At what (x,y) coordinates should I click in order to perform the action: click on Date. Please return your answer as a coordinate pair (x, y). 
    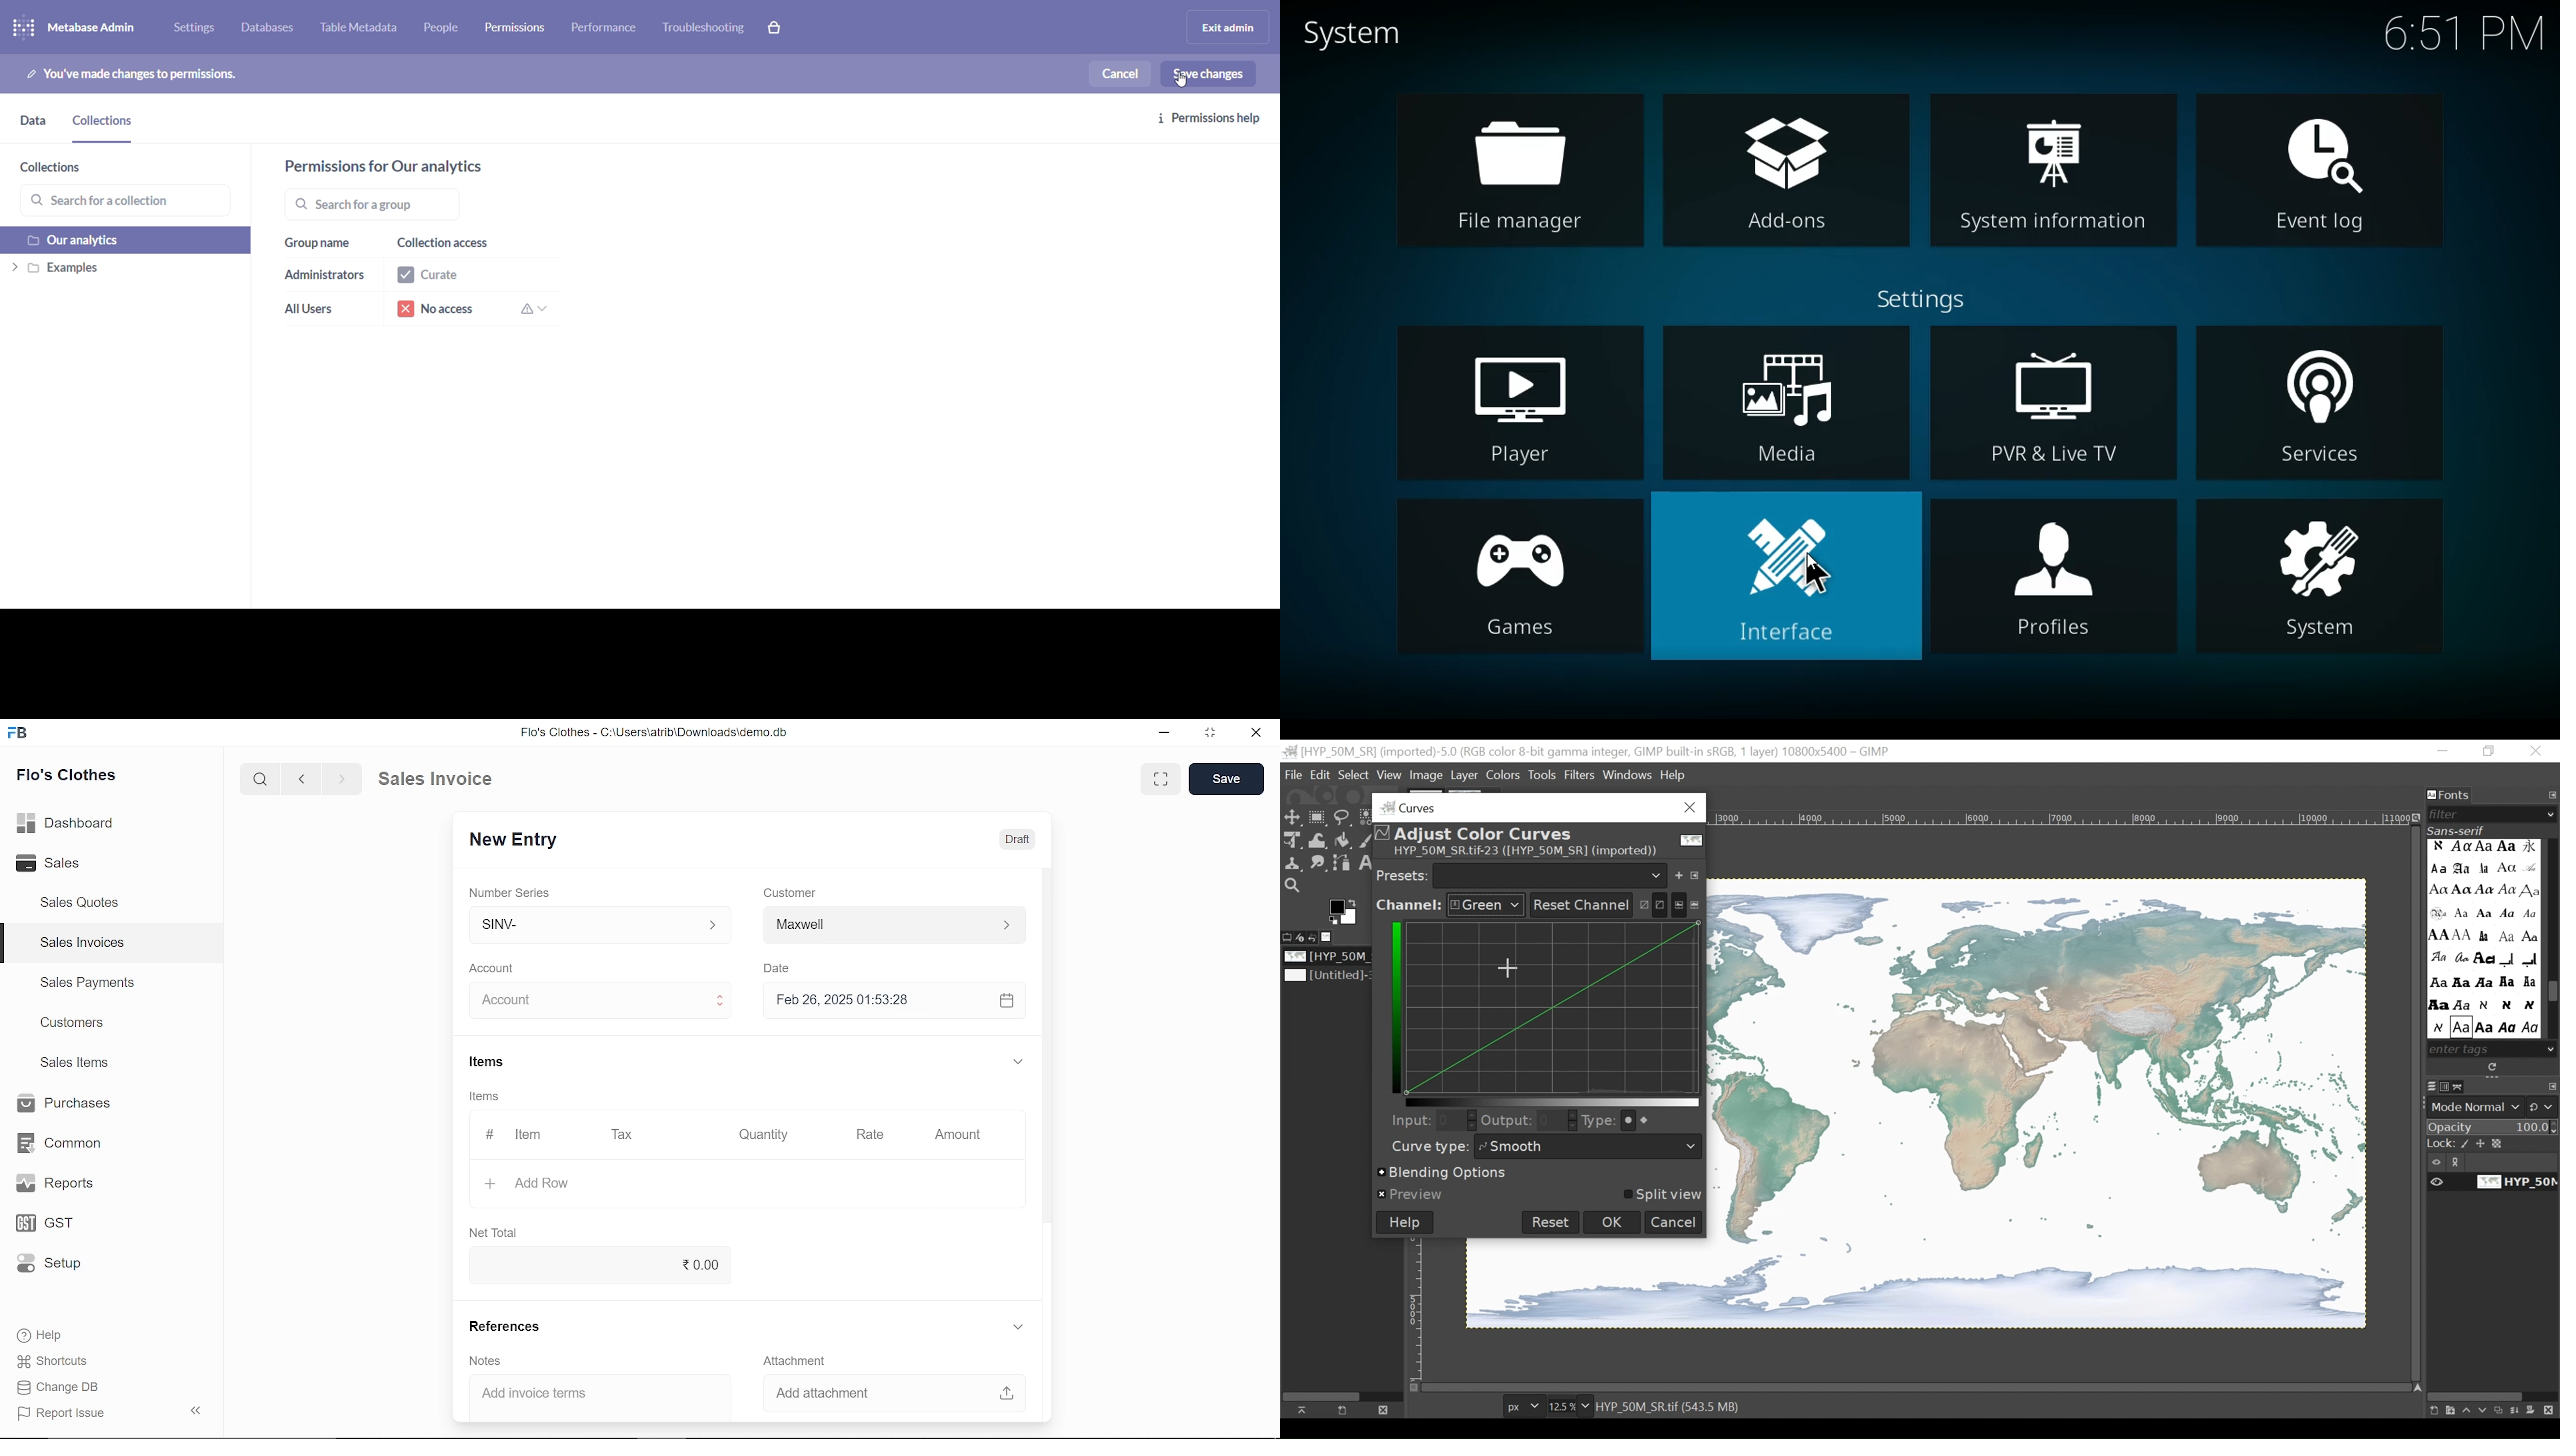
    Looking at the image, I should click on (776, 969).